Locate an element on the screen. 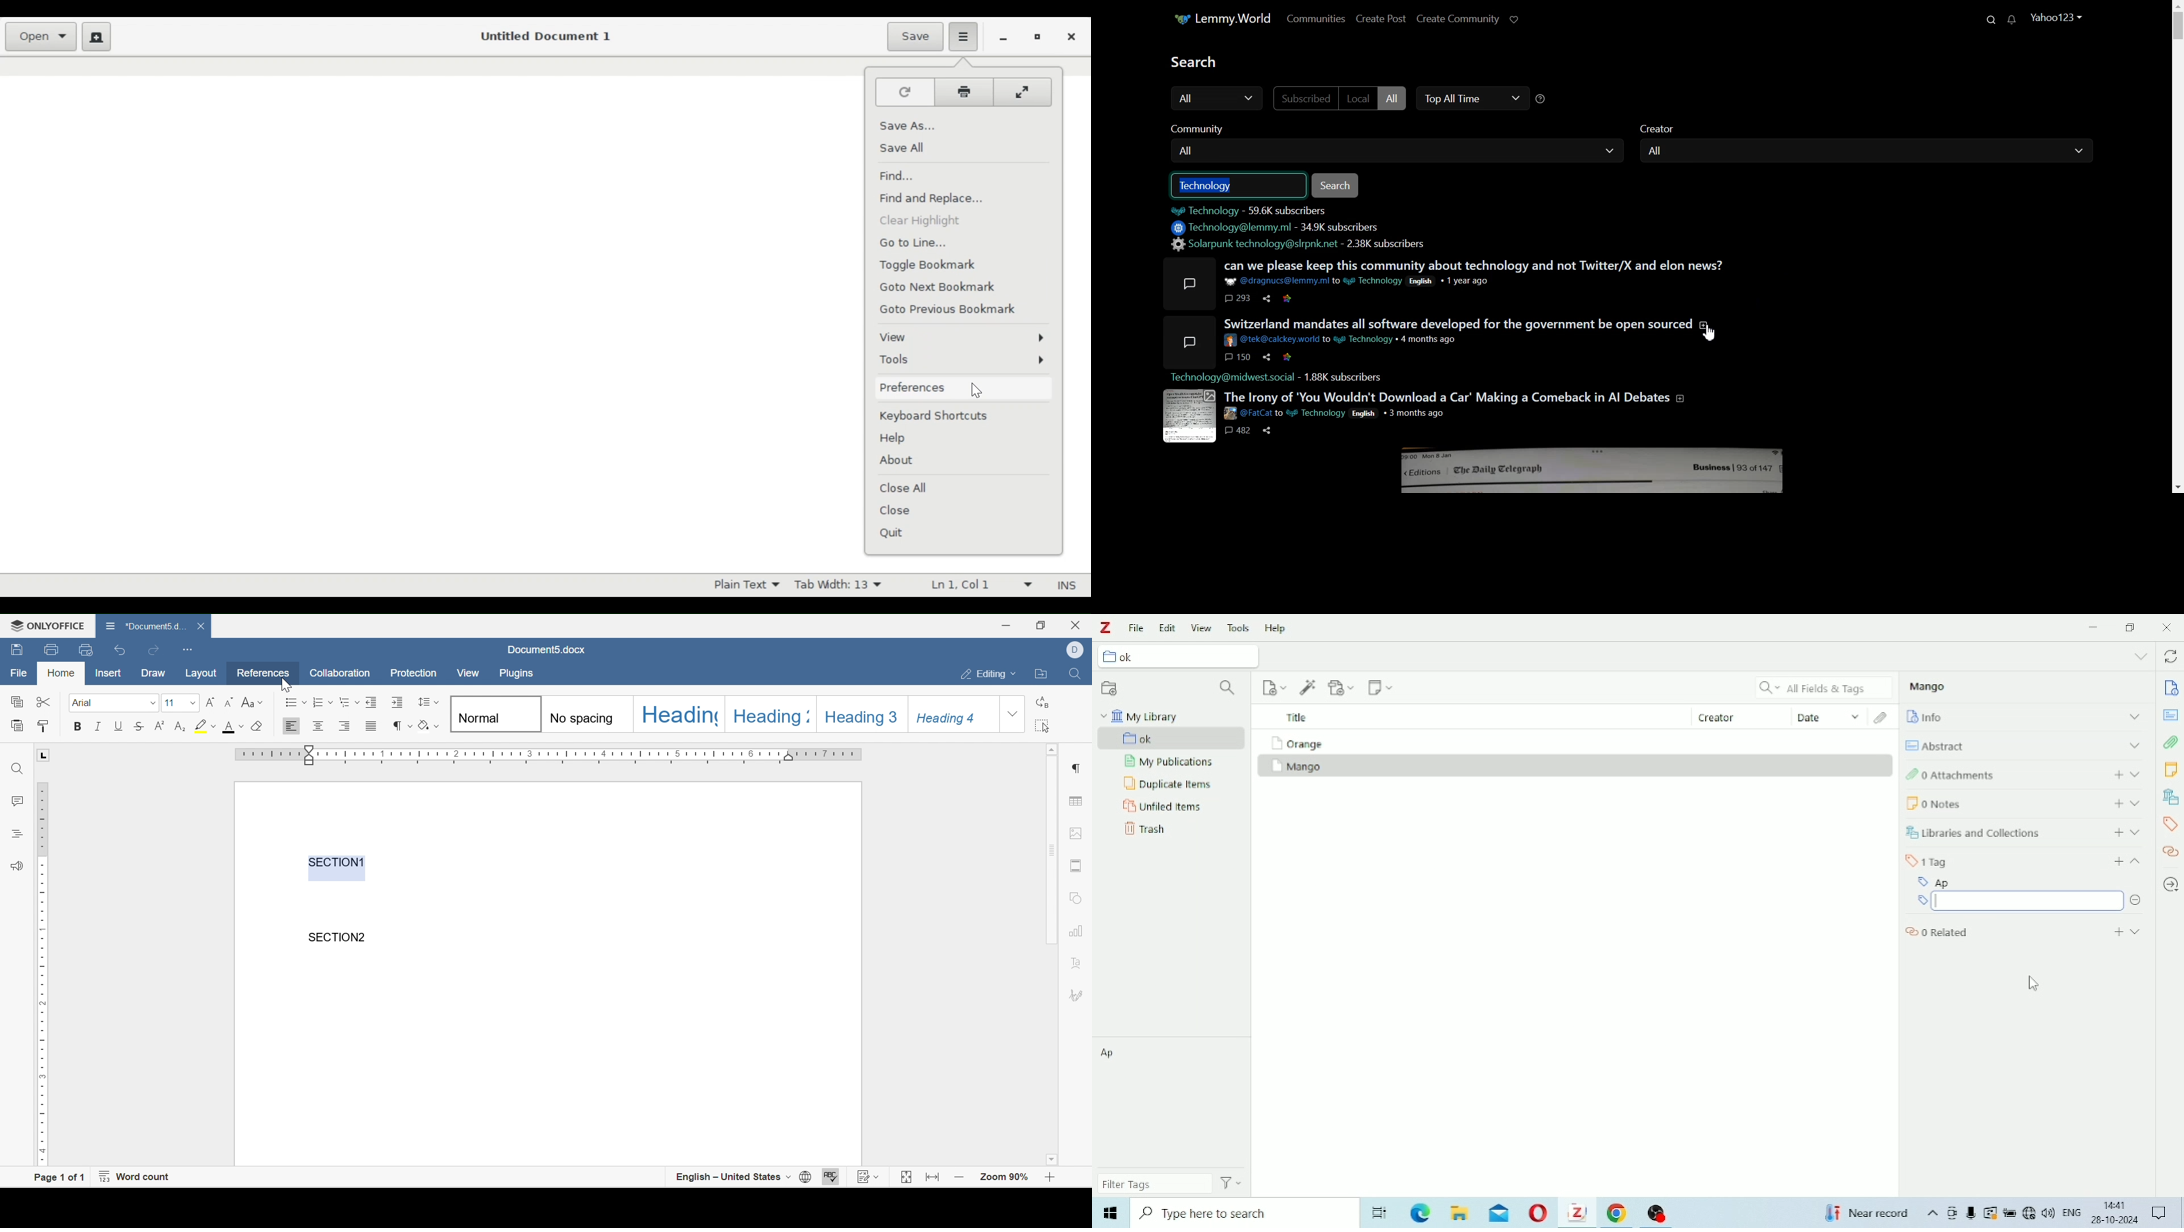 The height and width of the screenshot is (1232, 2184). Libraries and Collections is located at coordinates (2027, 829).